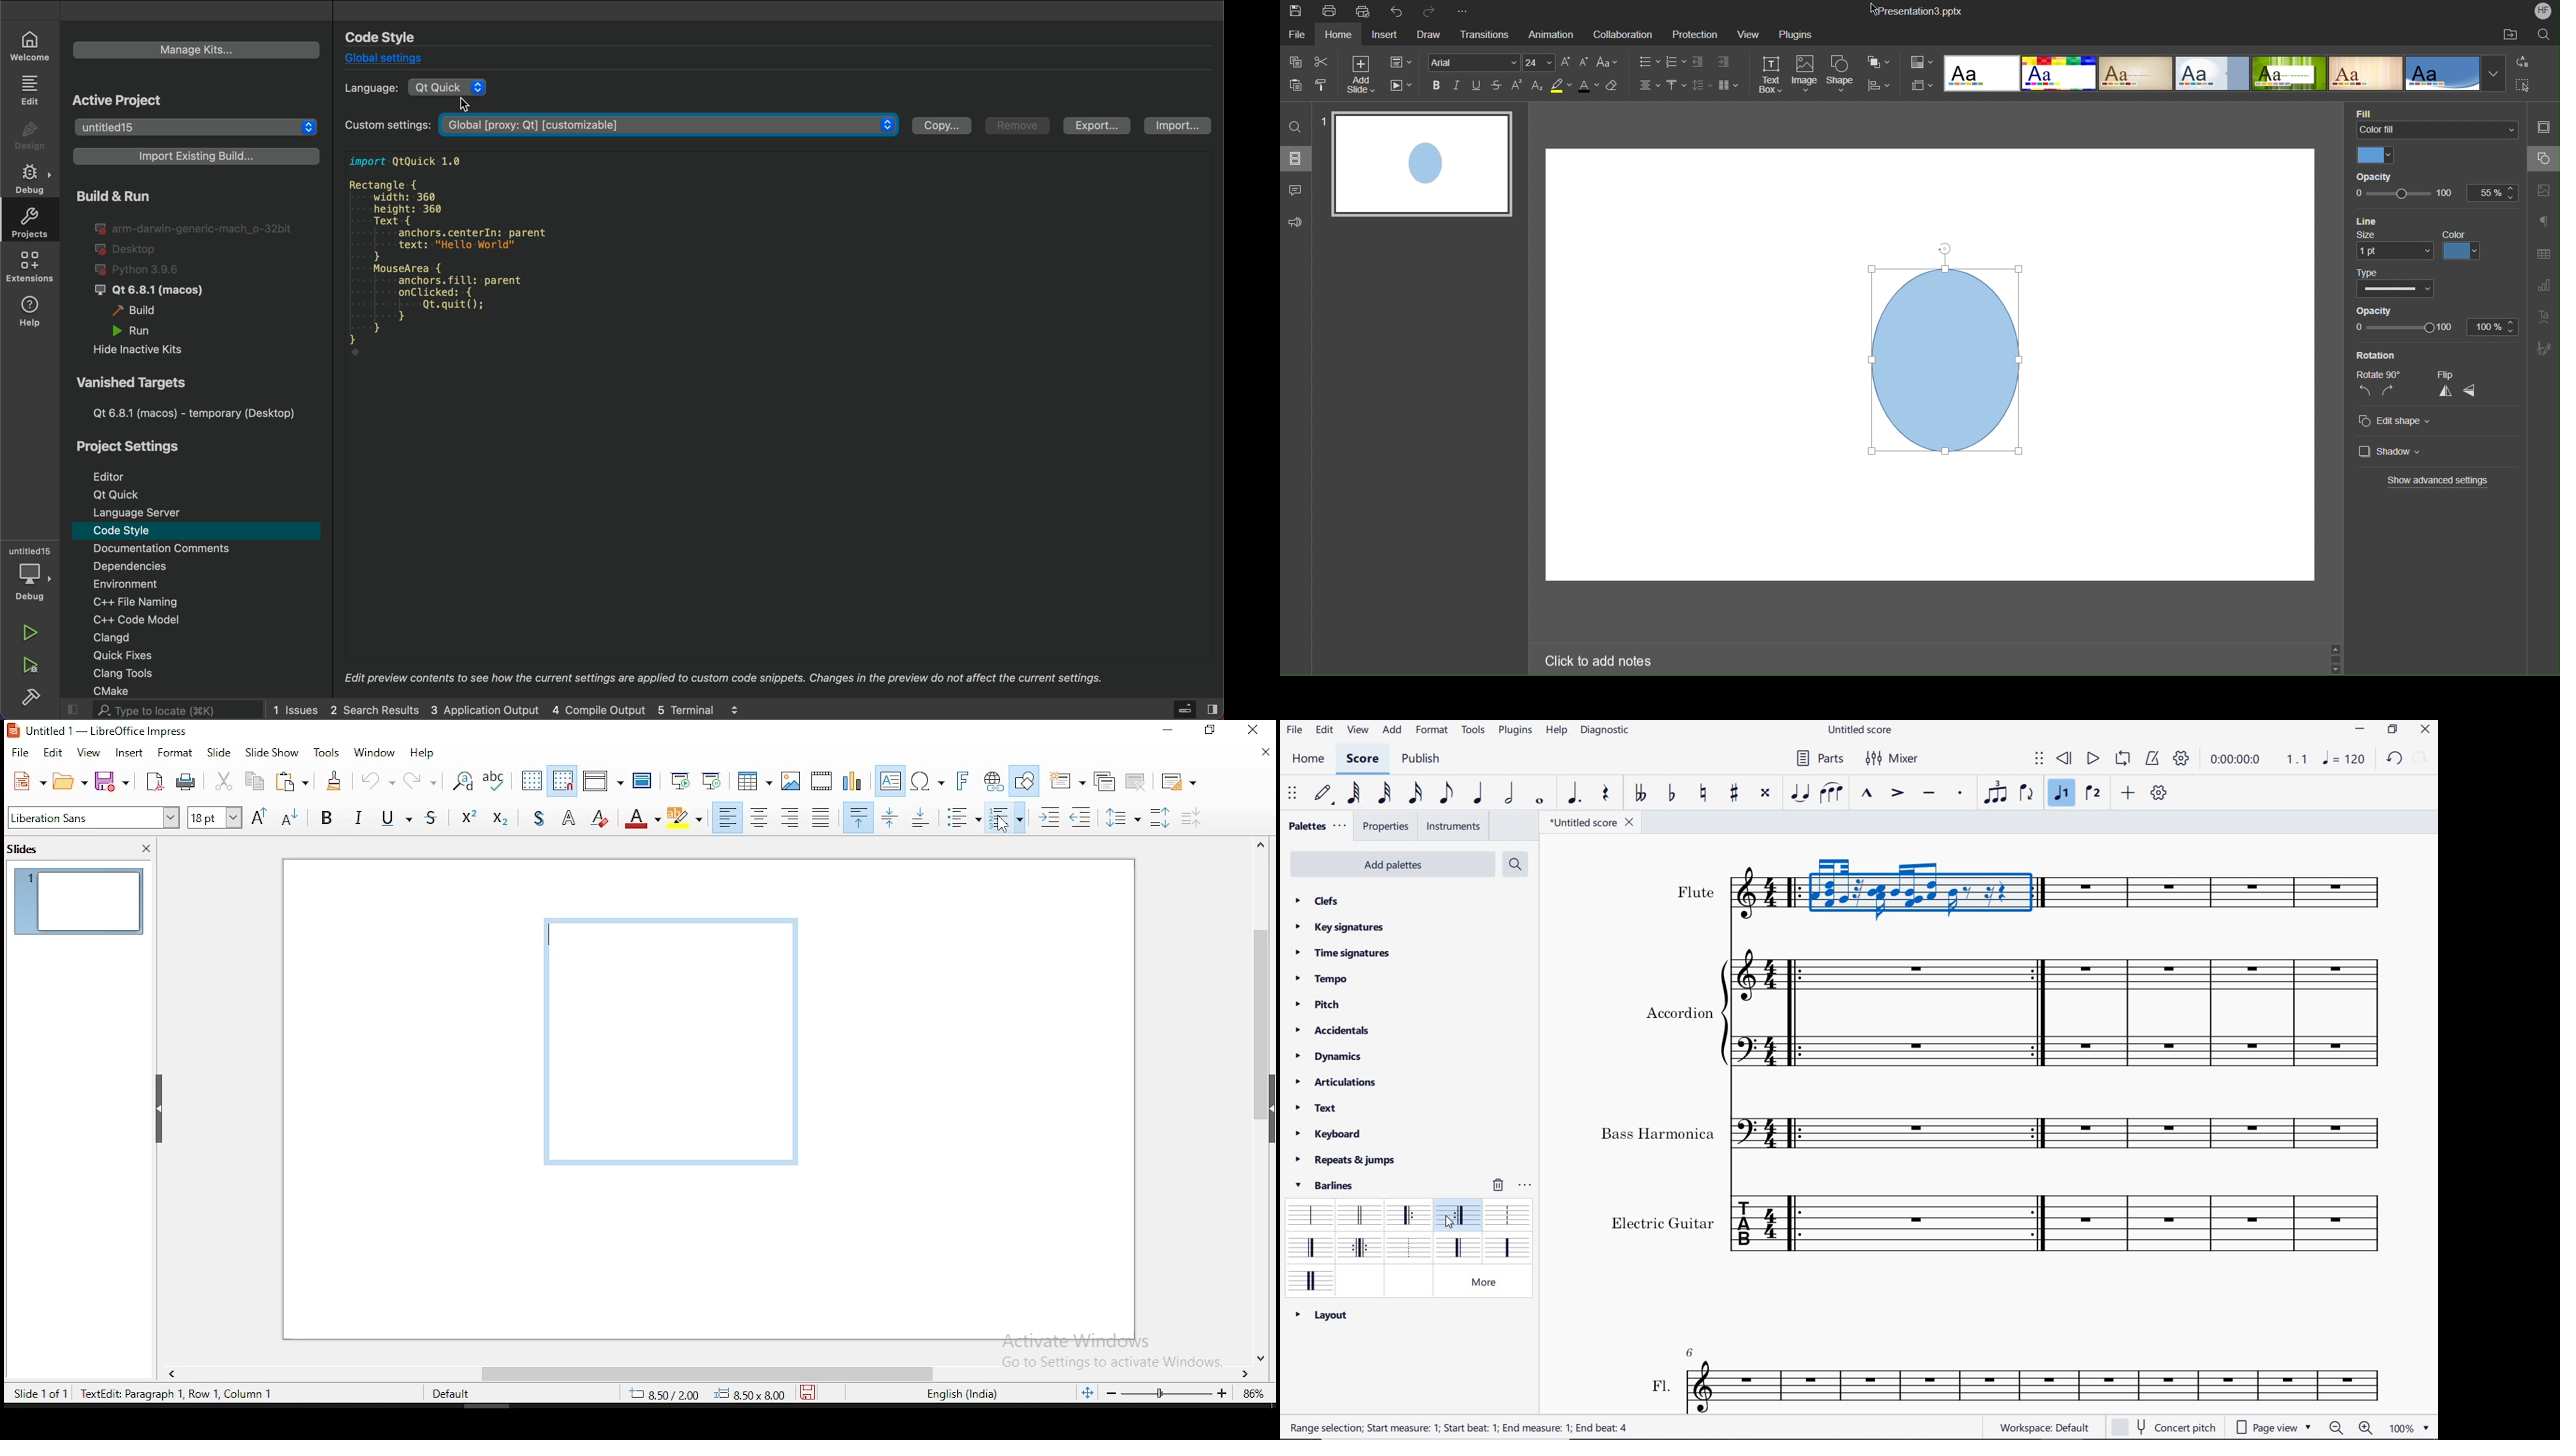 This screenshot has height=1456, width=2576. I want to click on FL, so click(2038, 1386).